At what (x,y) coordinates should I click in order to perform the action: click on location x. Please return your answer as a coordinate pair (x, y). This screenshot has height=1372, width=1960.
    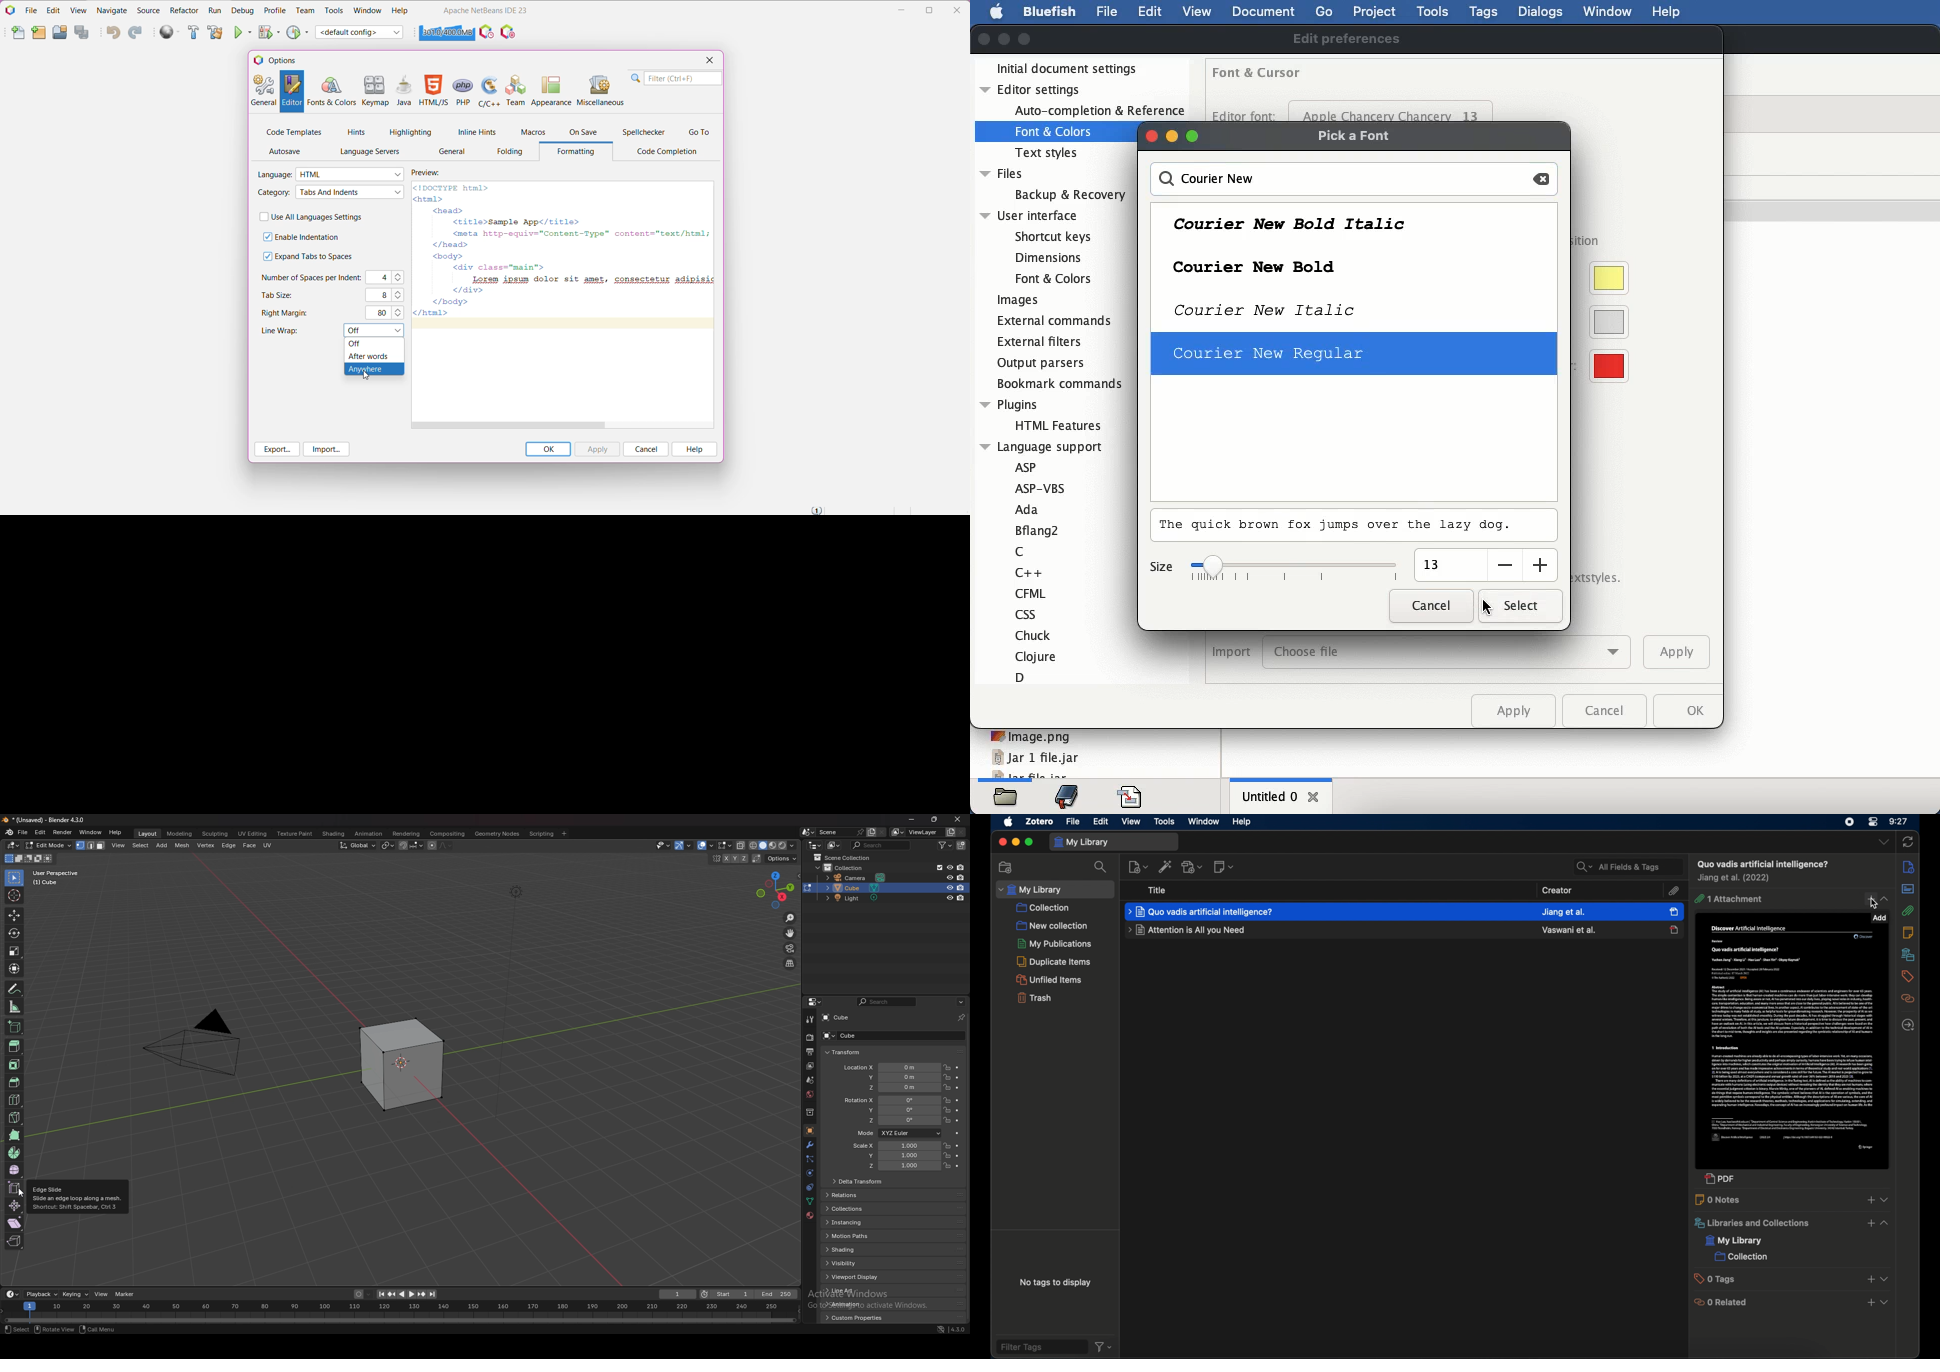
    Looking at the image, I should click on (889, 1068).